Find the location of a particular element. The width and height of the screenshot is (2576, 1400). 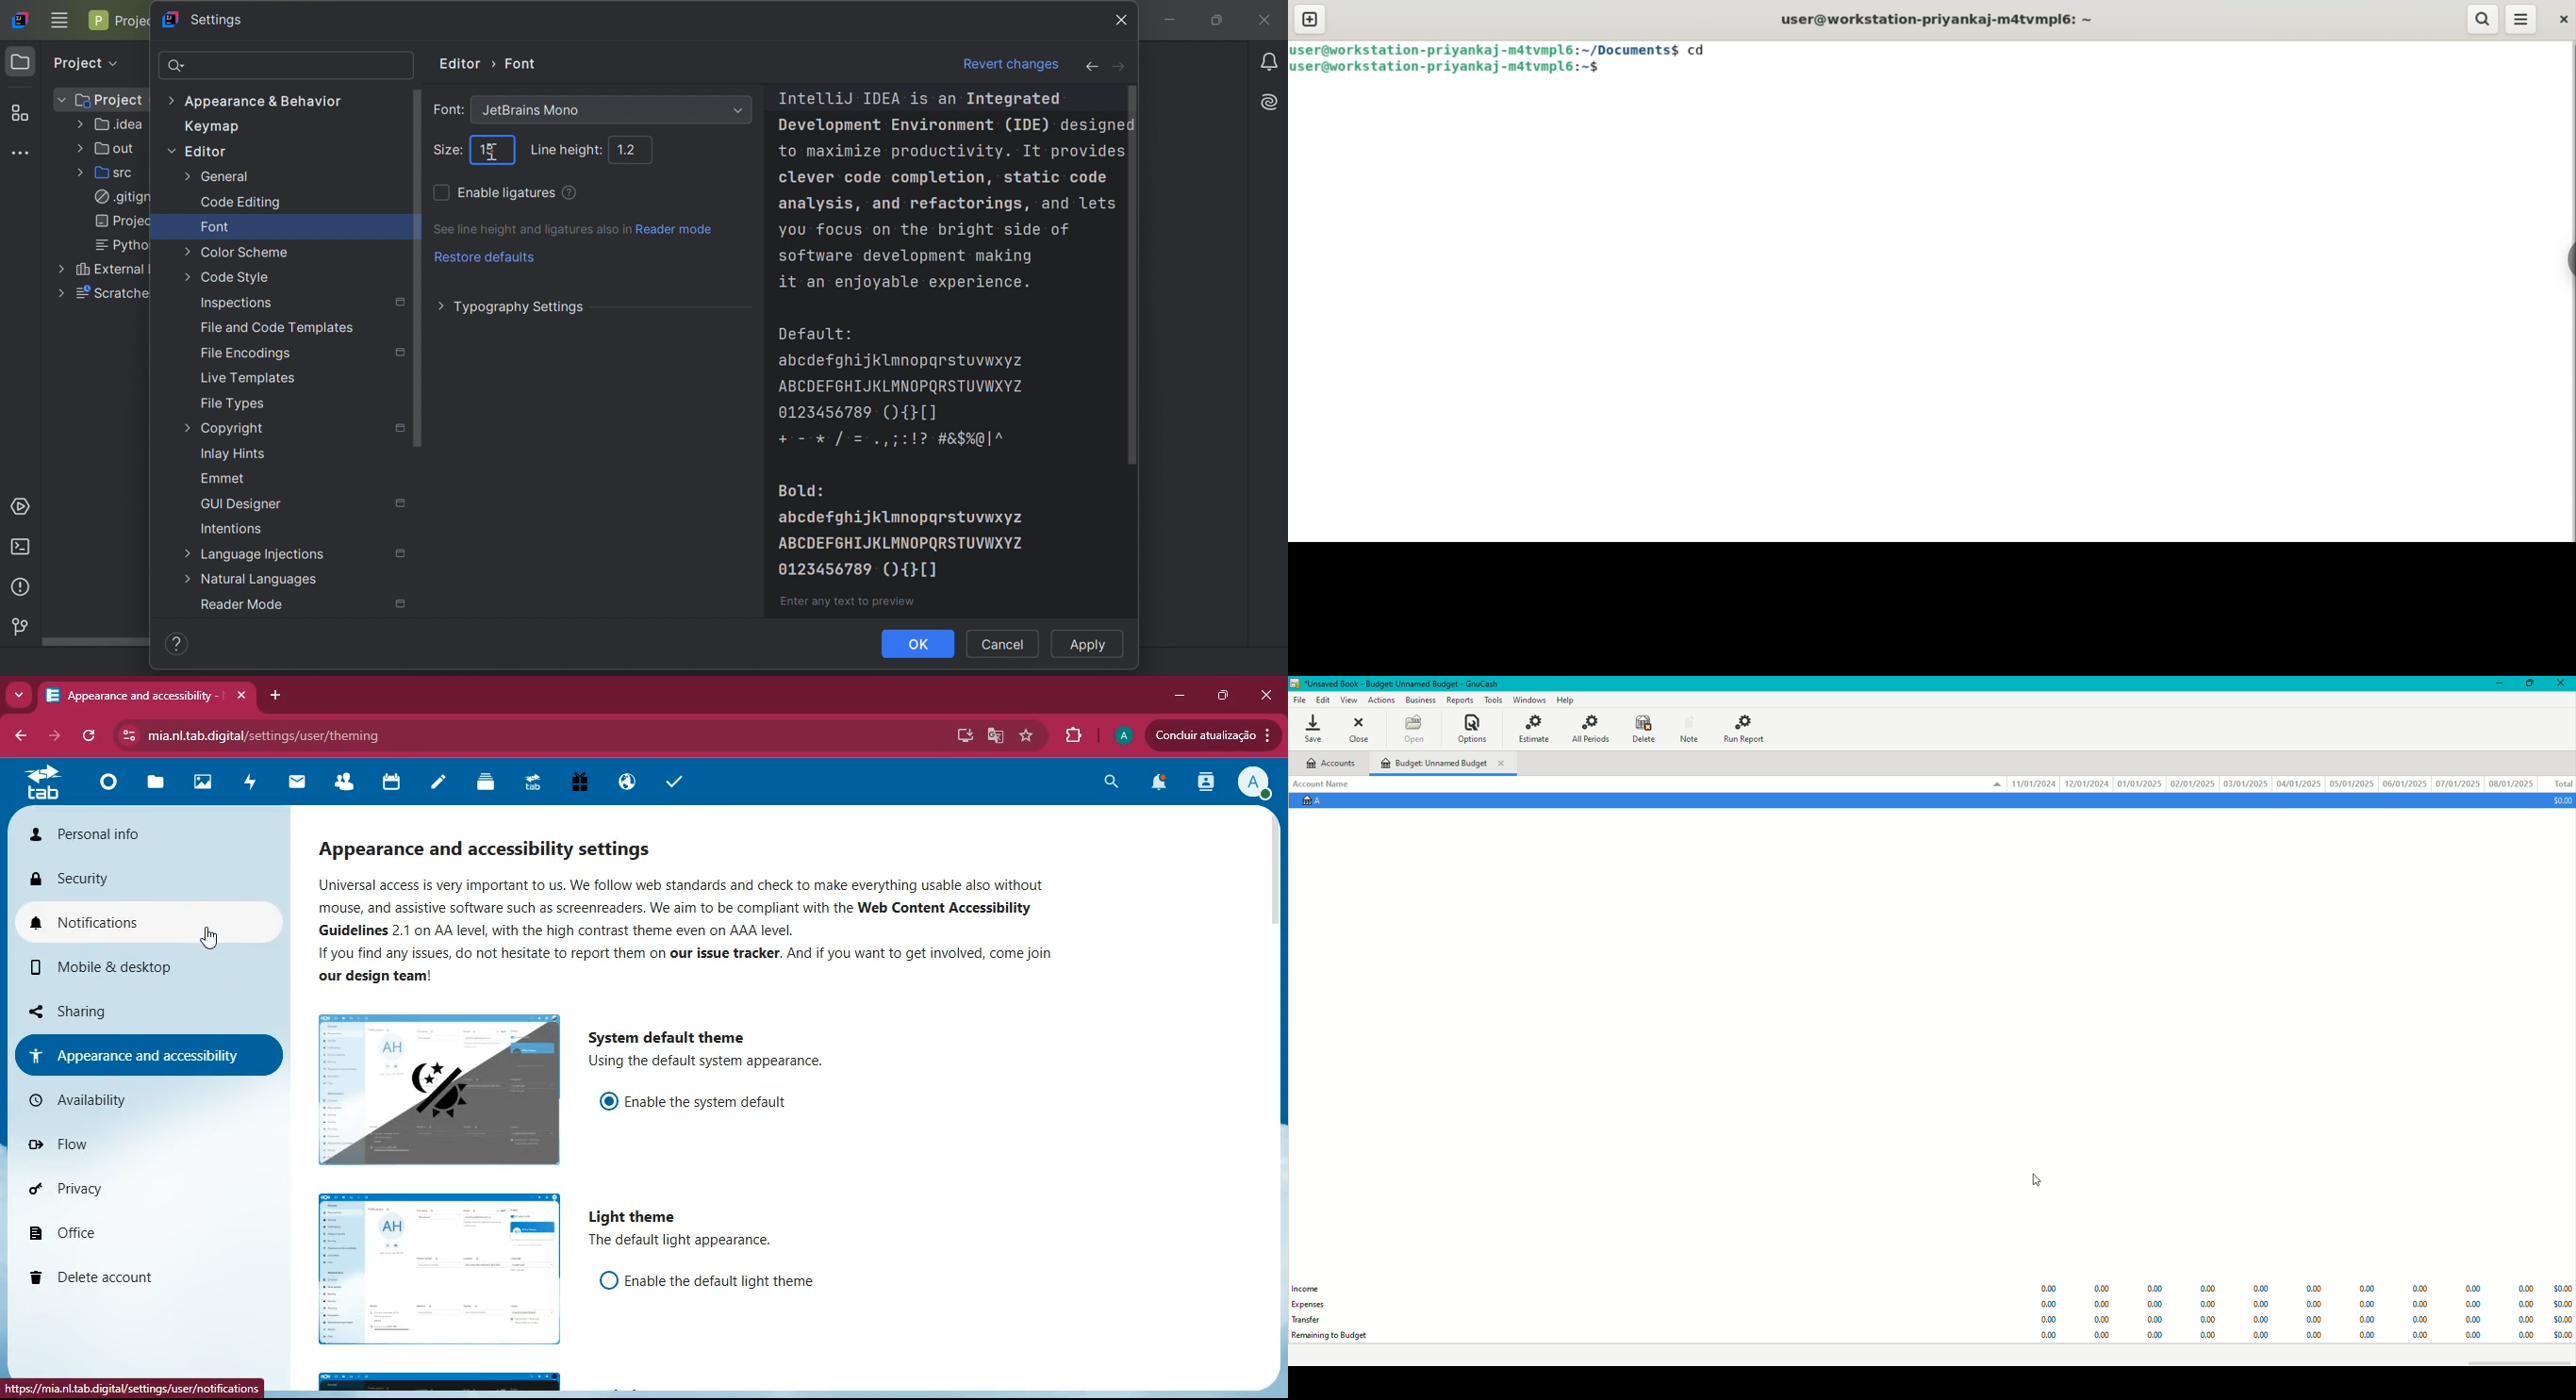

Close is located at coordinates (1361, 730).